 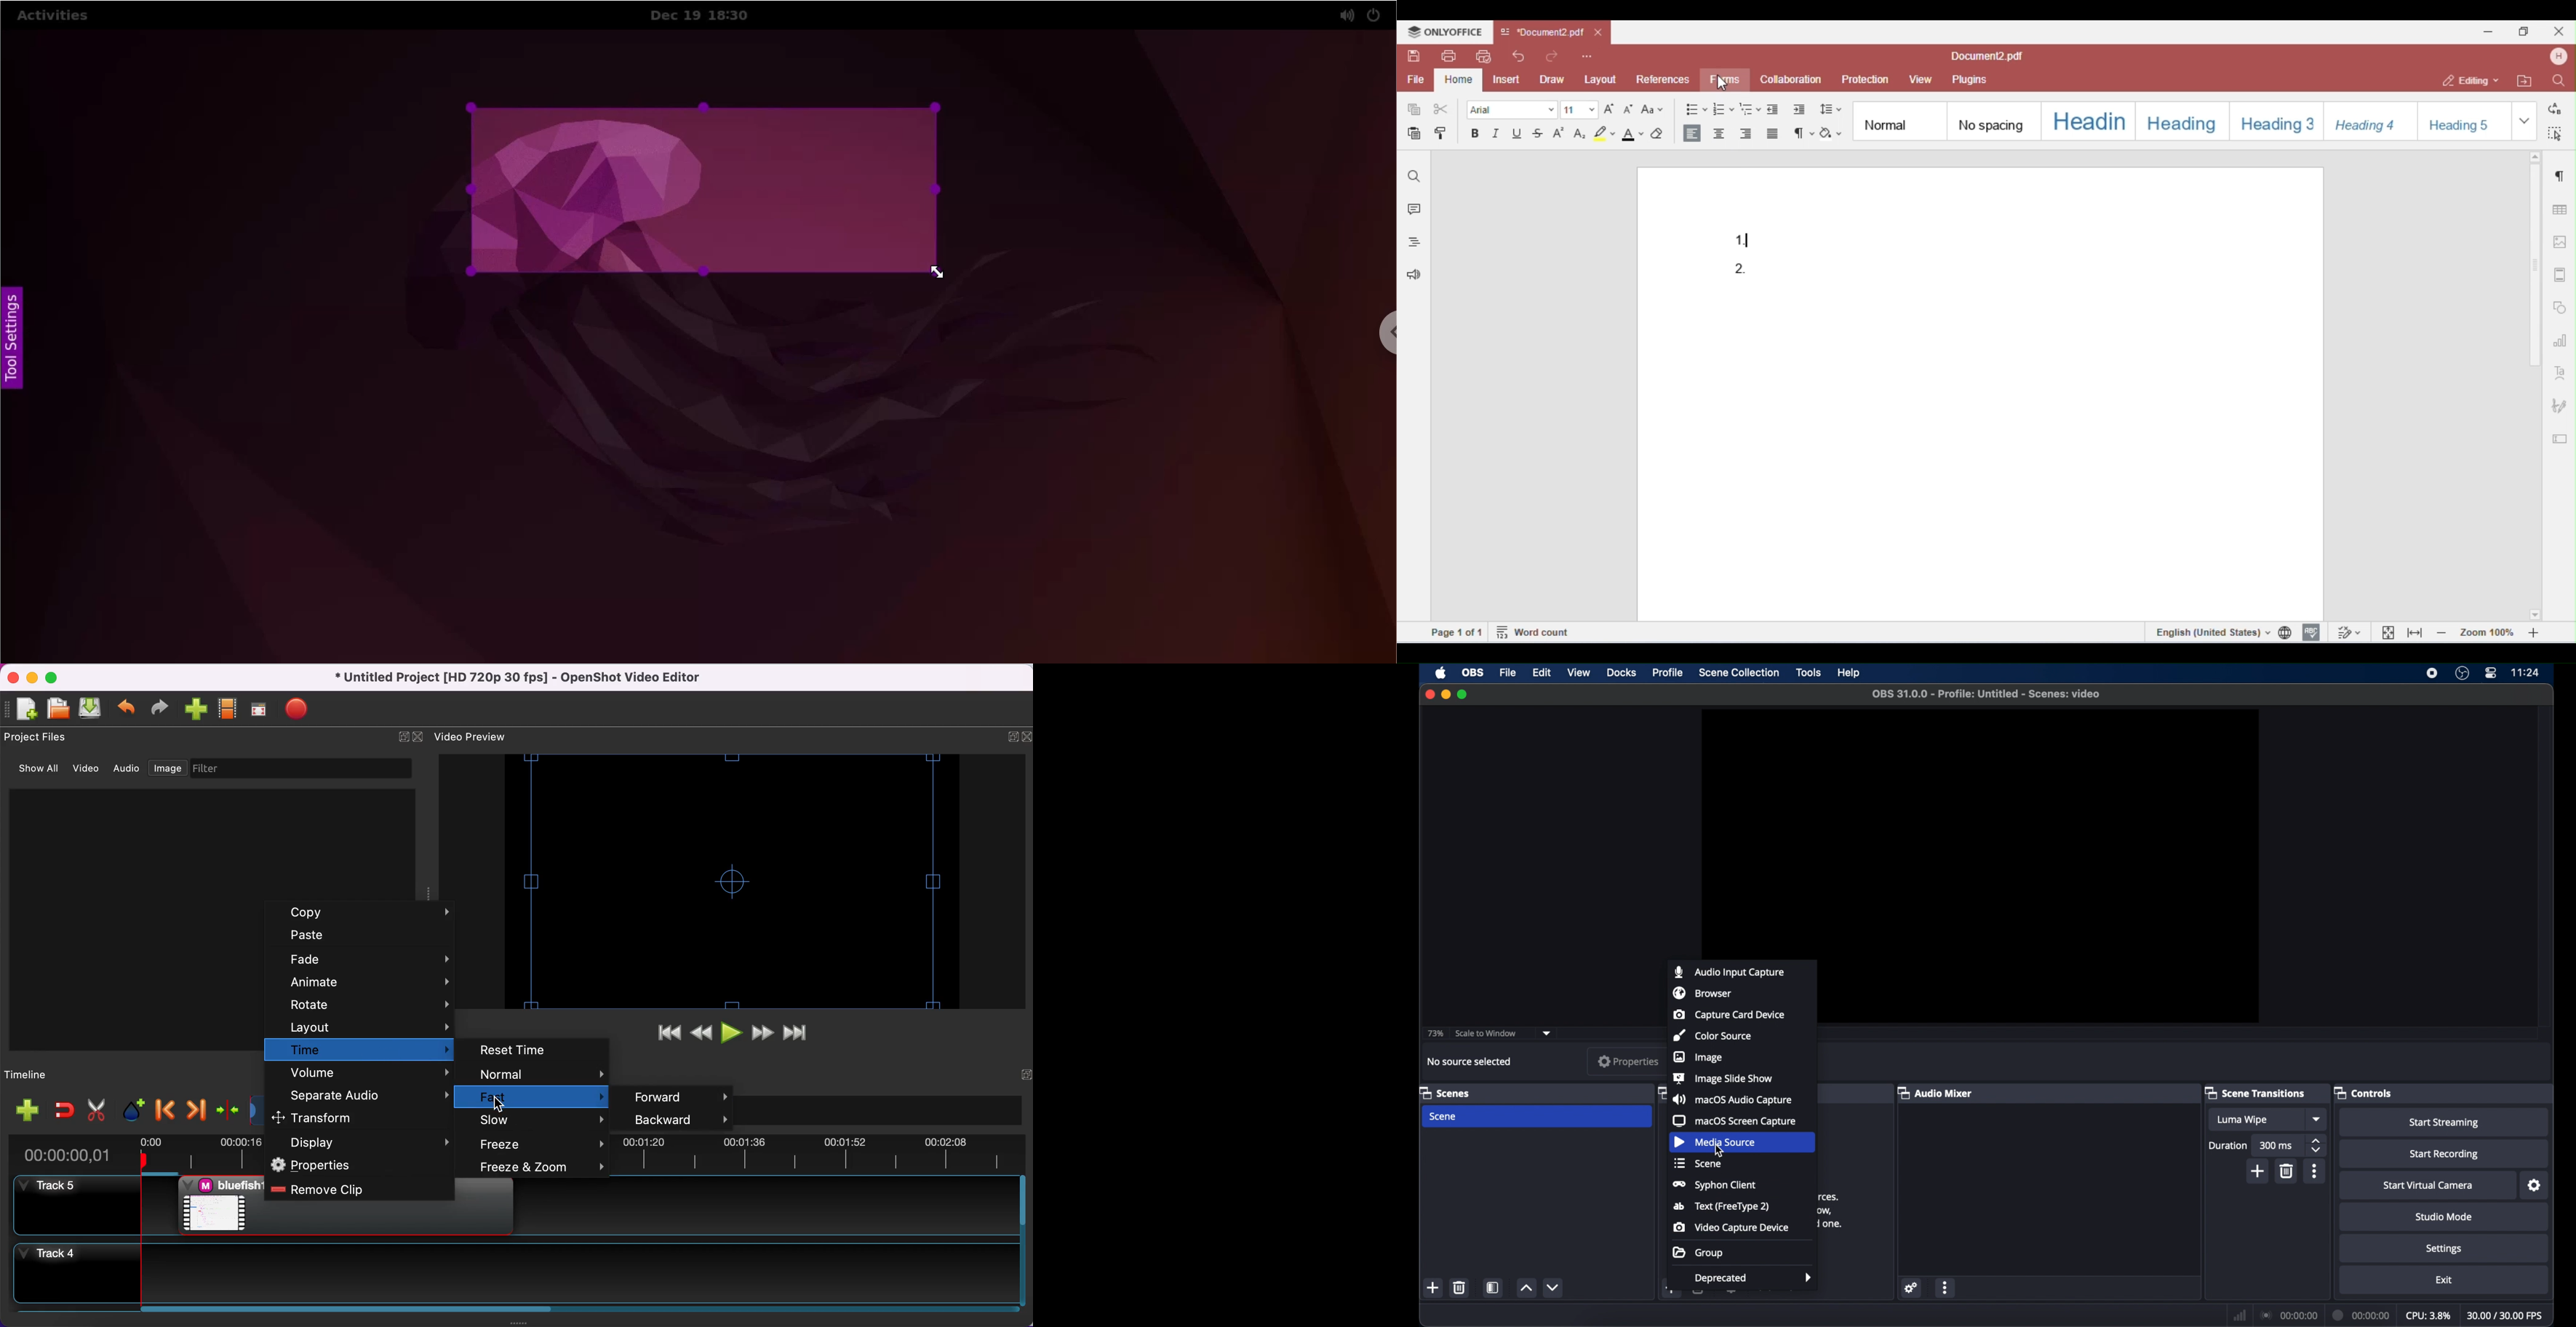 What do you see at coordinates (2444, 1154) in the screenshot?
I see `start recording` at bounding box center [2444, 1154].